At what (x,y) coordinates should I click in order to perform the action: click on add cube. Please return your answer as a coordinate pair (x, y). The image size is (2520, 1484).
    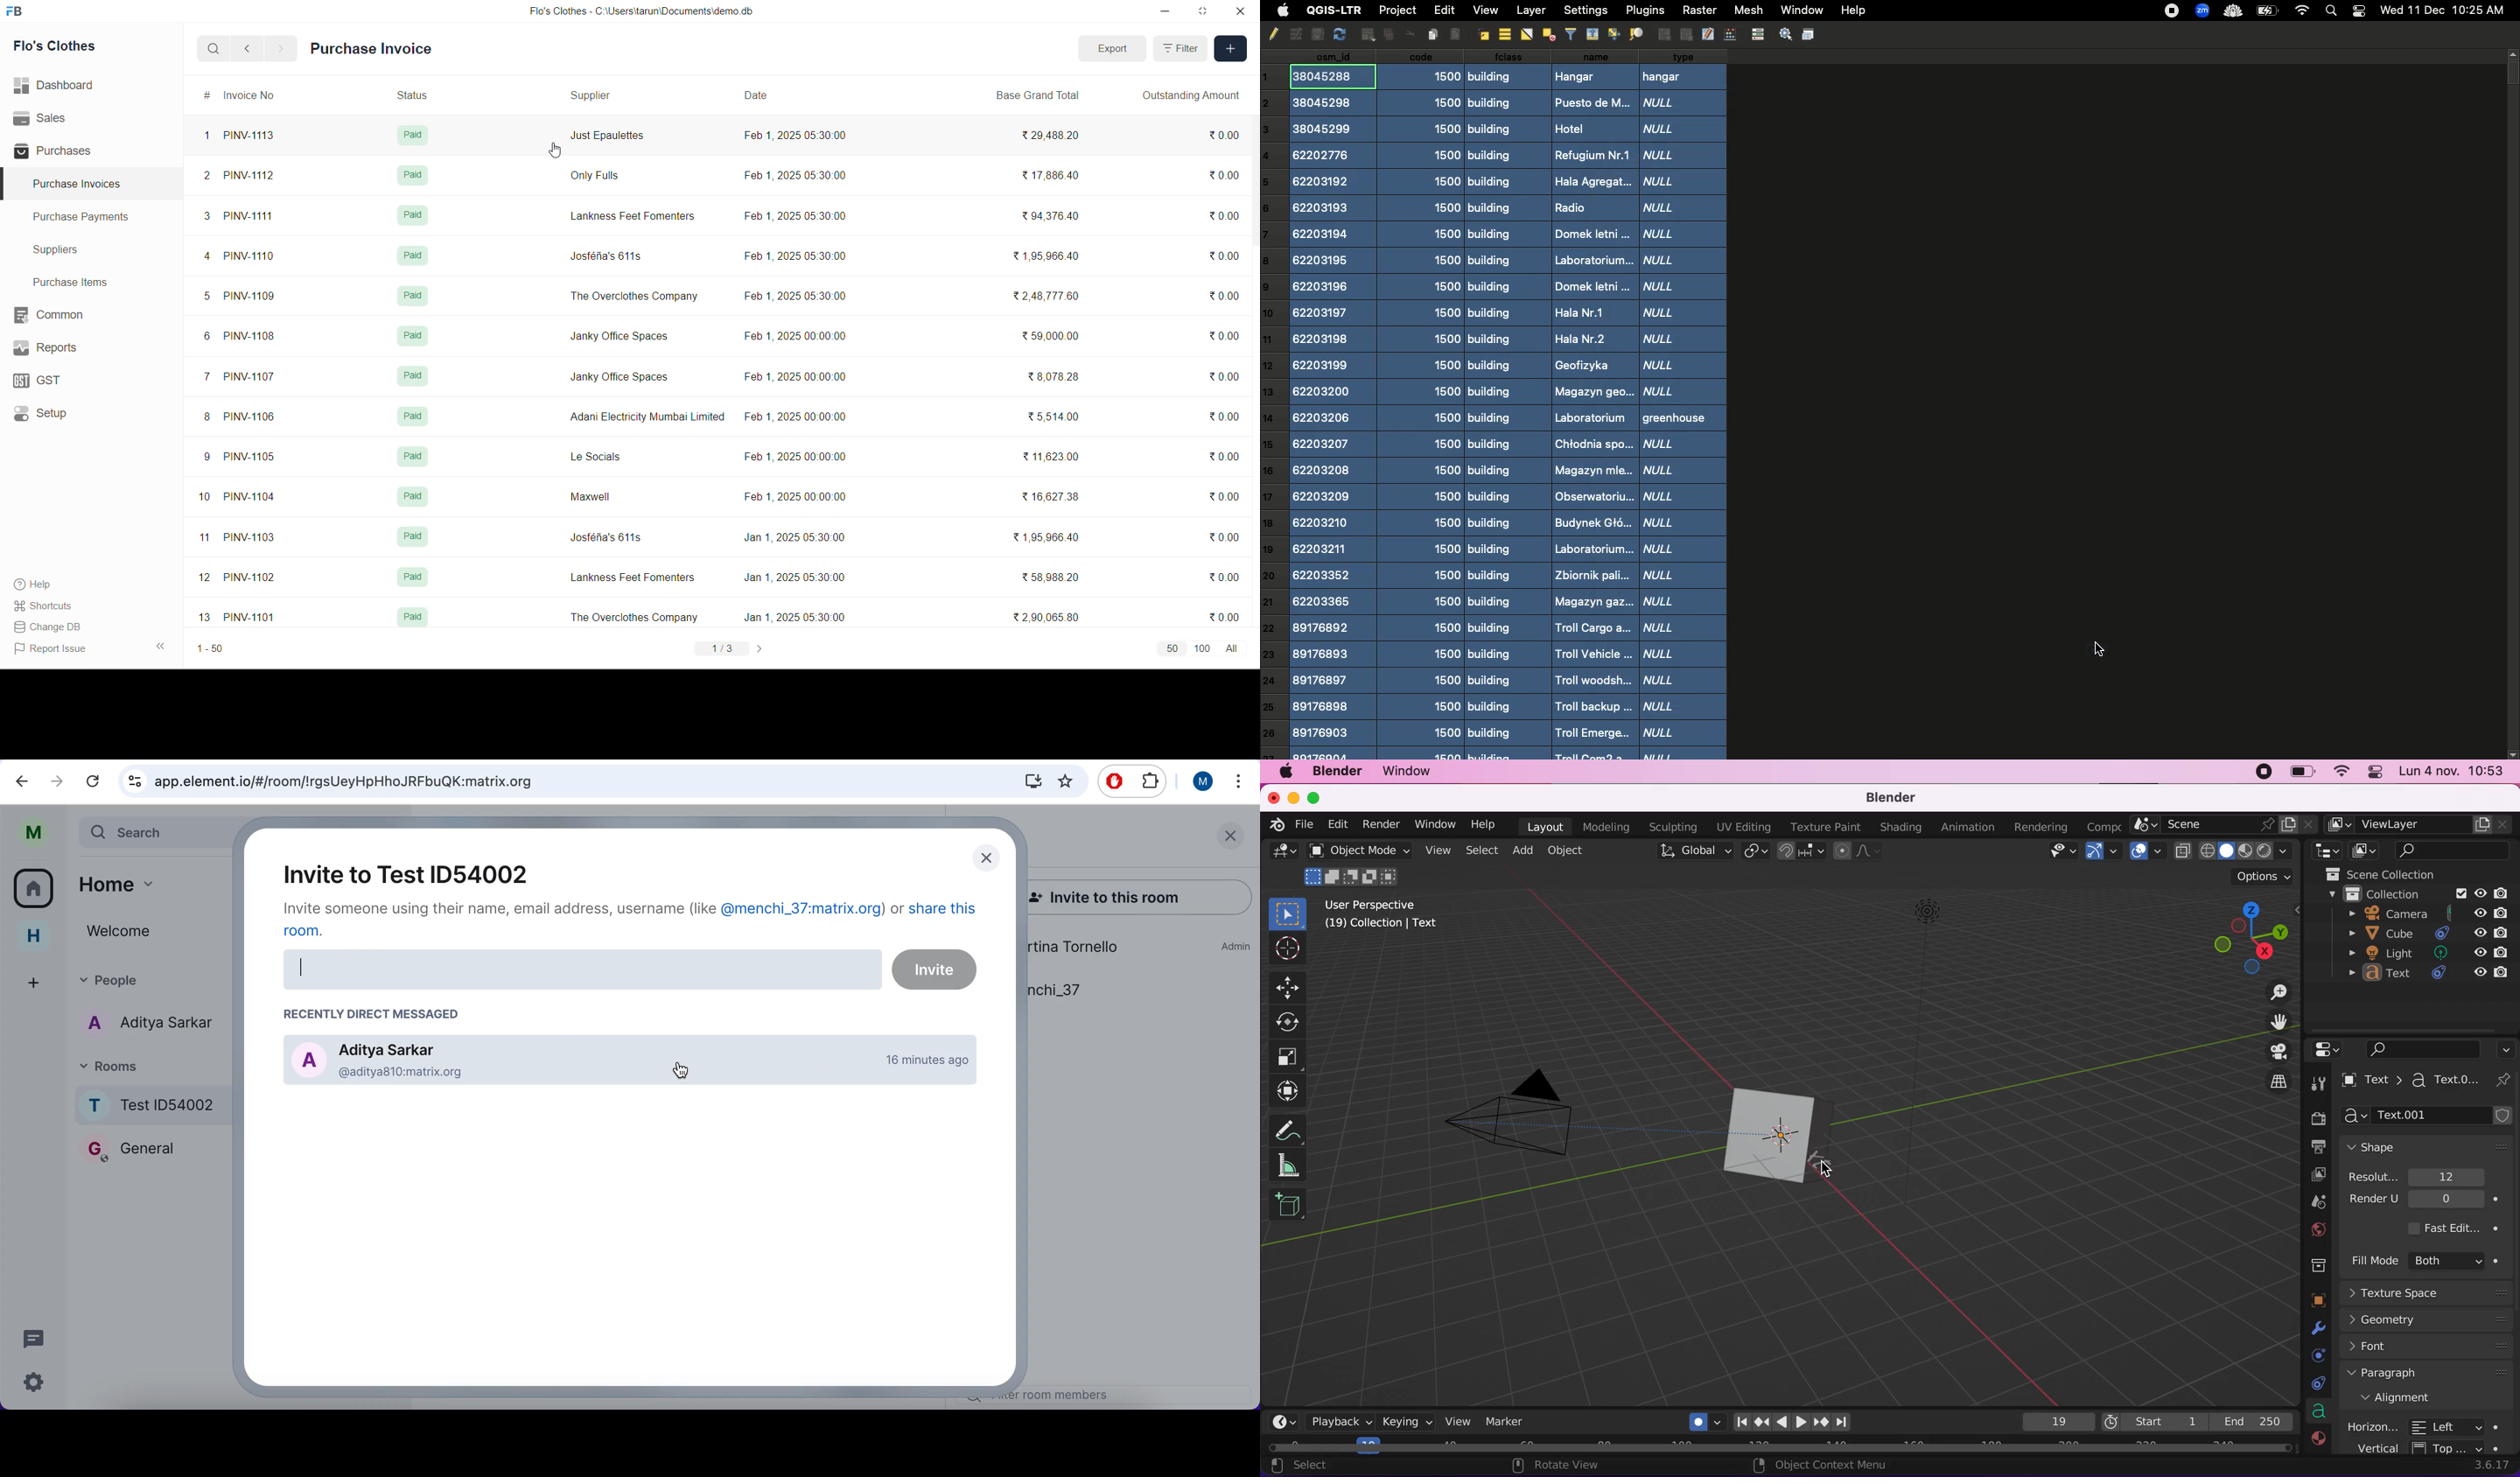
    Looking at the image, I should click on (1289, 1210).